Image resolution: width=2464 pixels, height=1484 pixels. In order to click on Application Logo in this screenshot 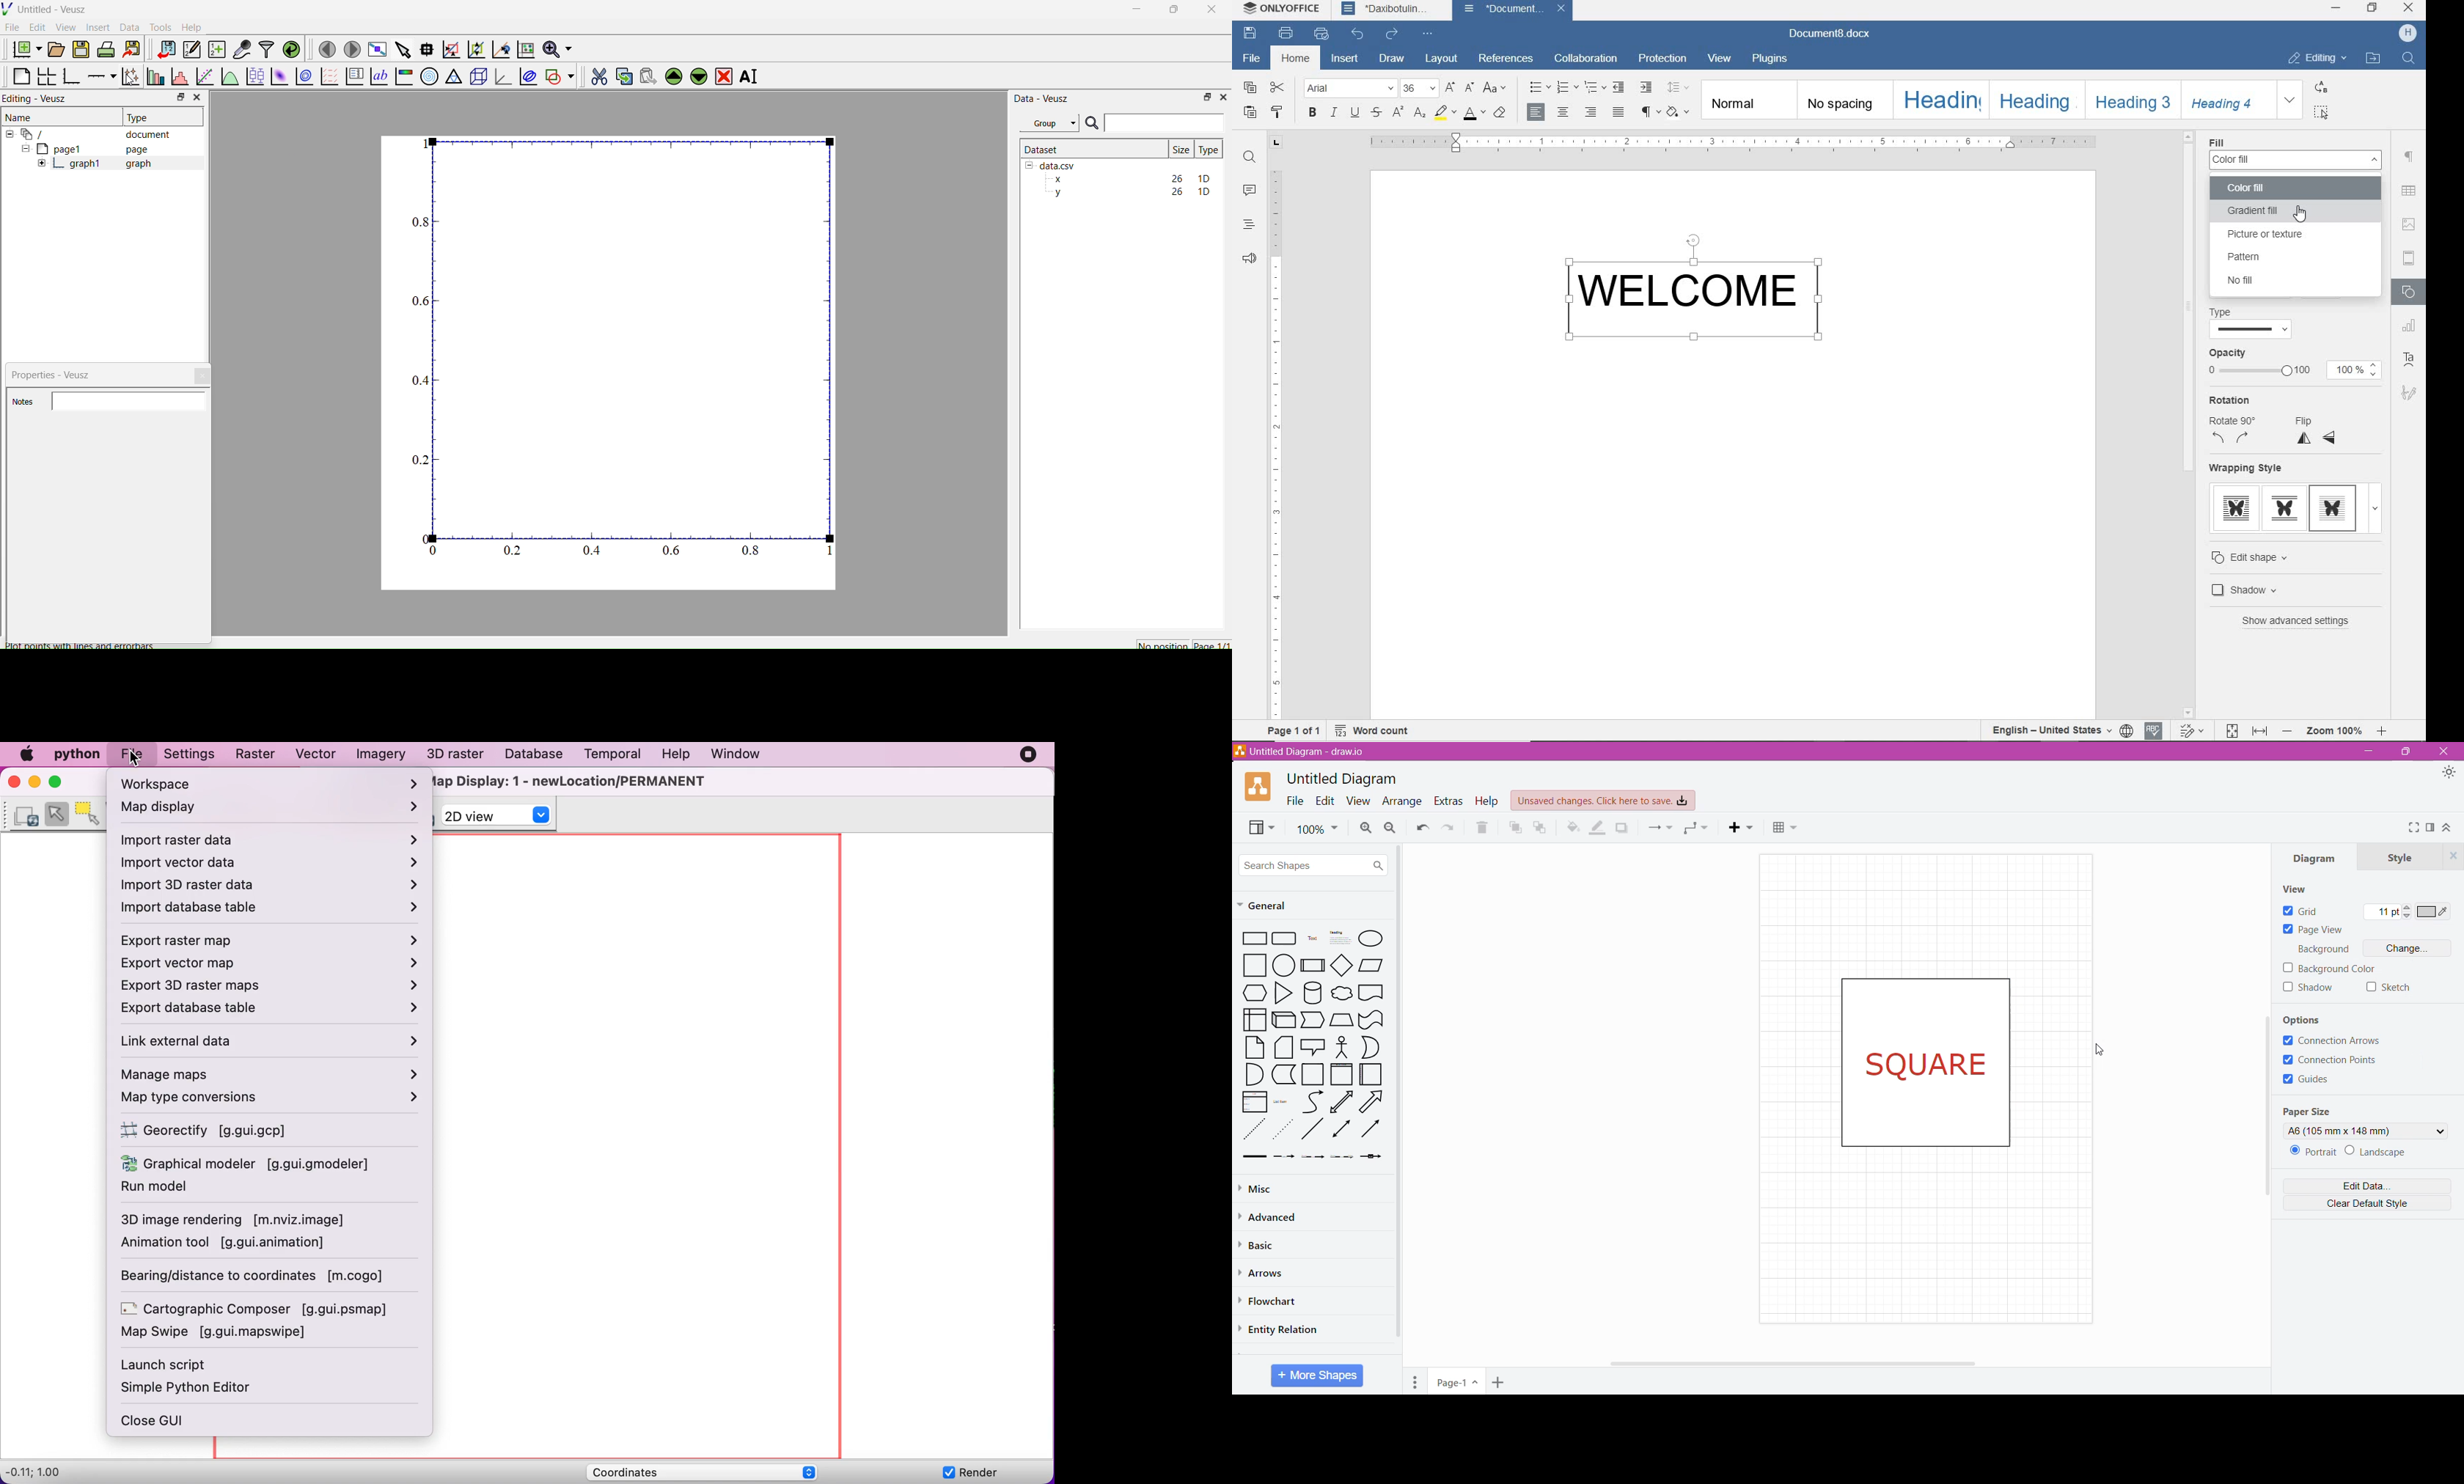, I will do `click(1259, 787)`.